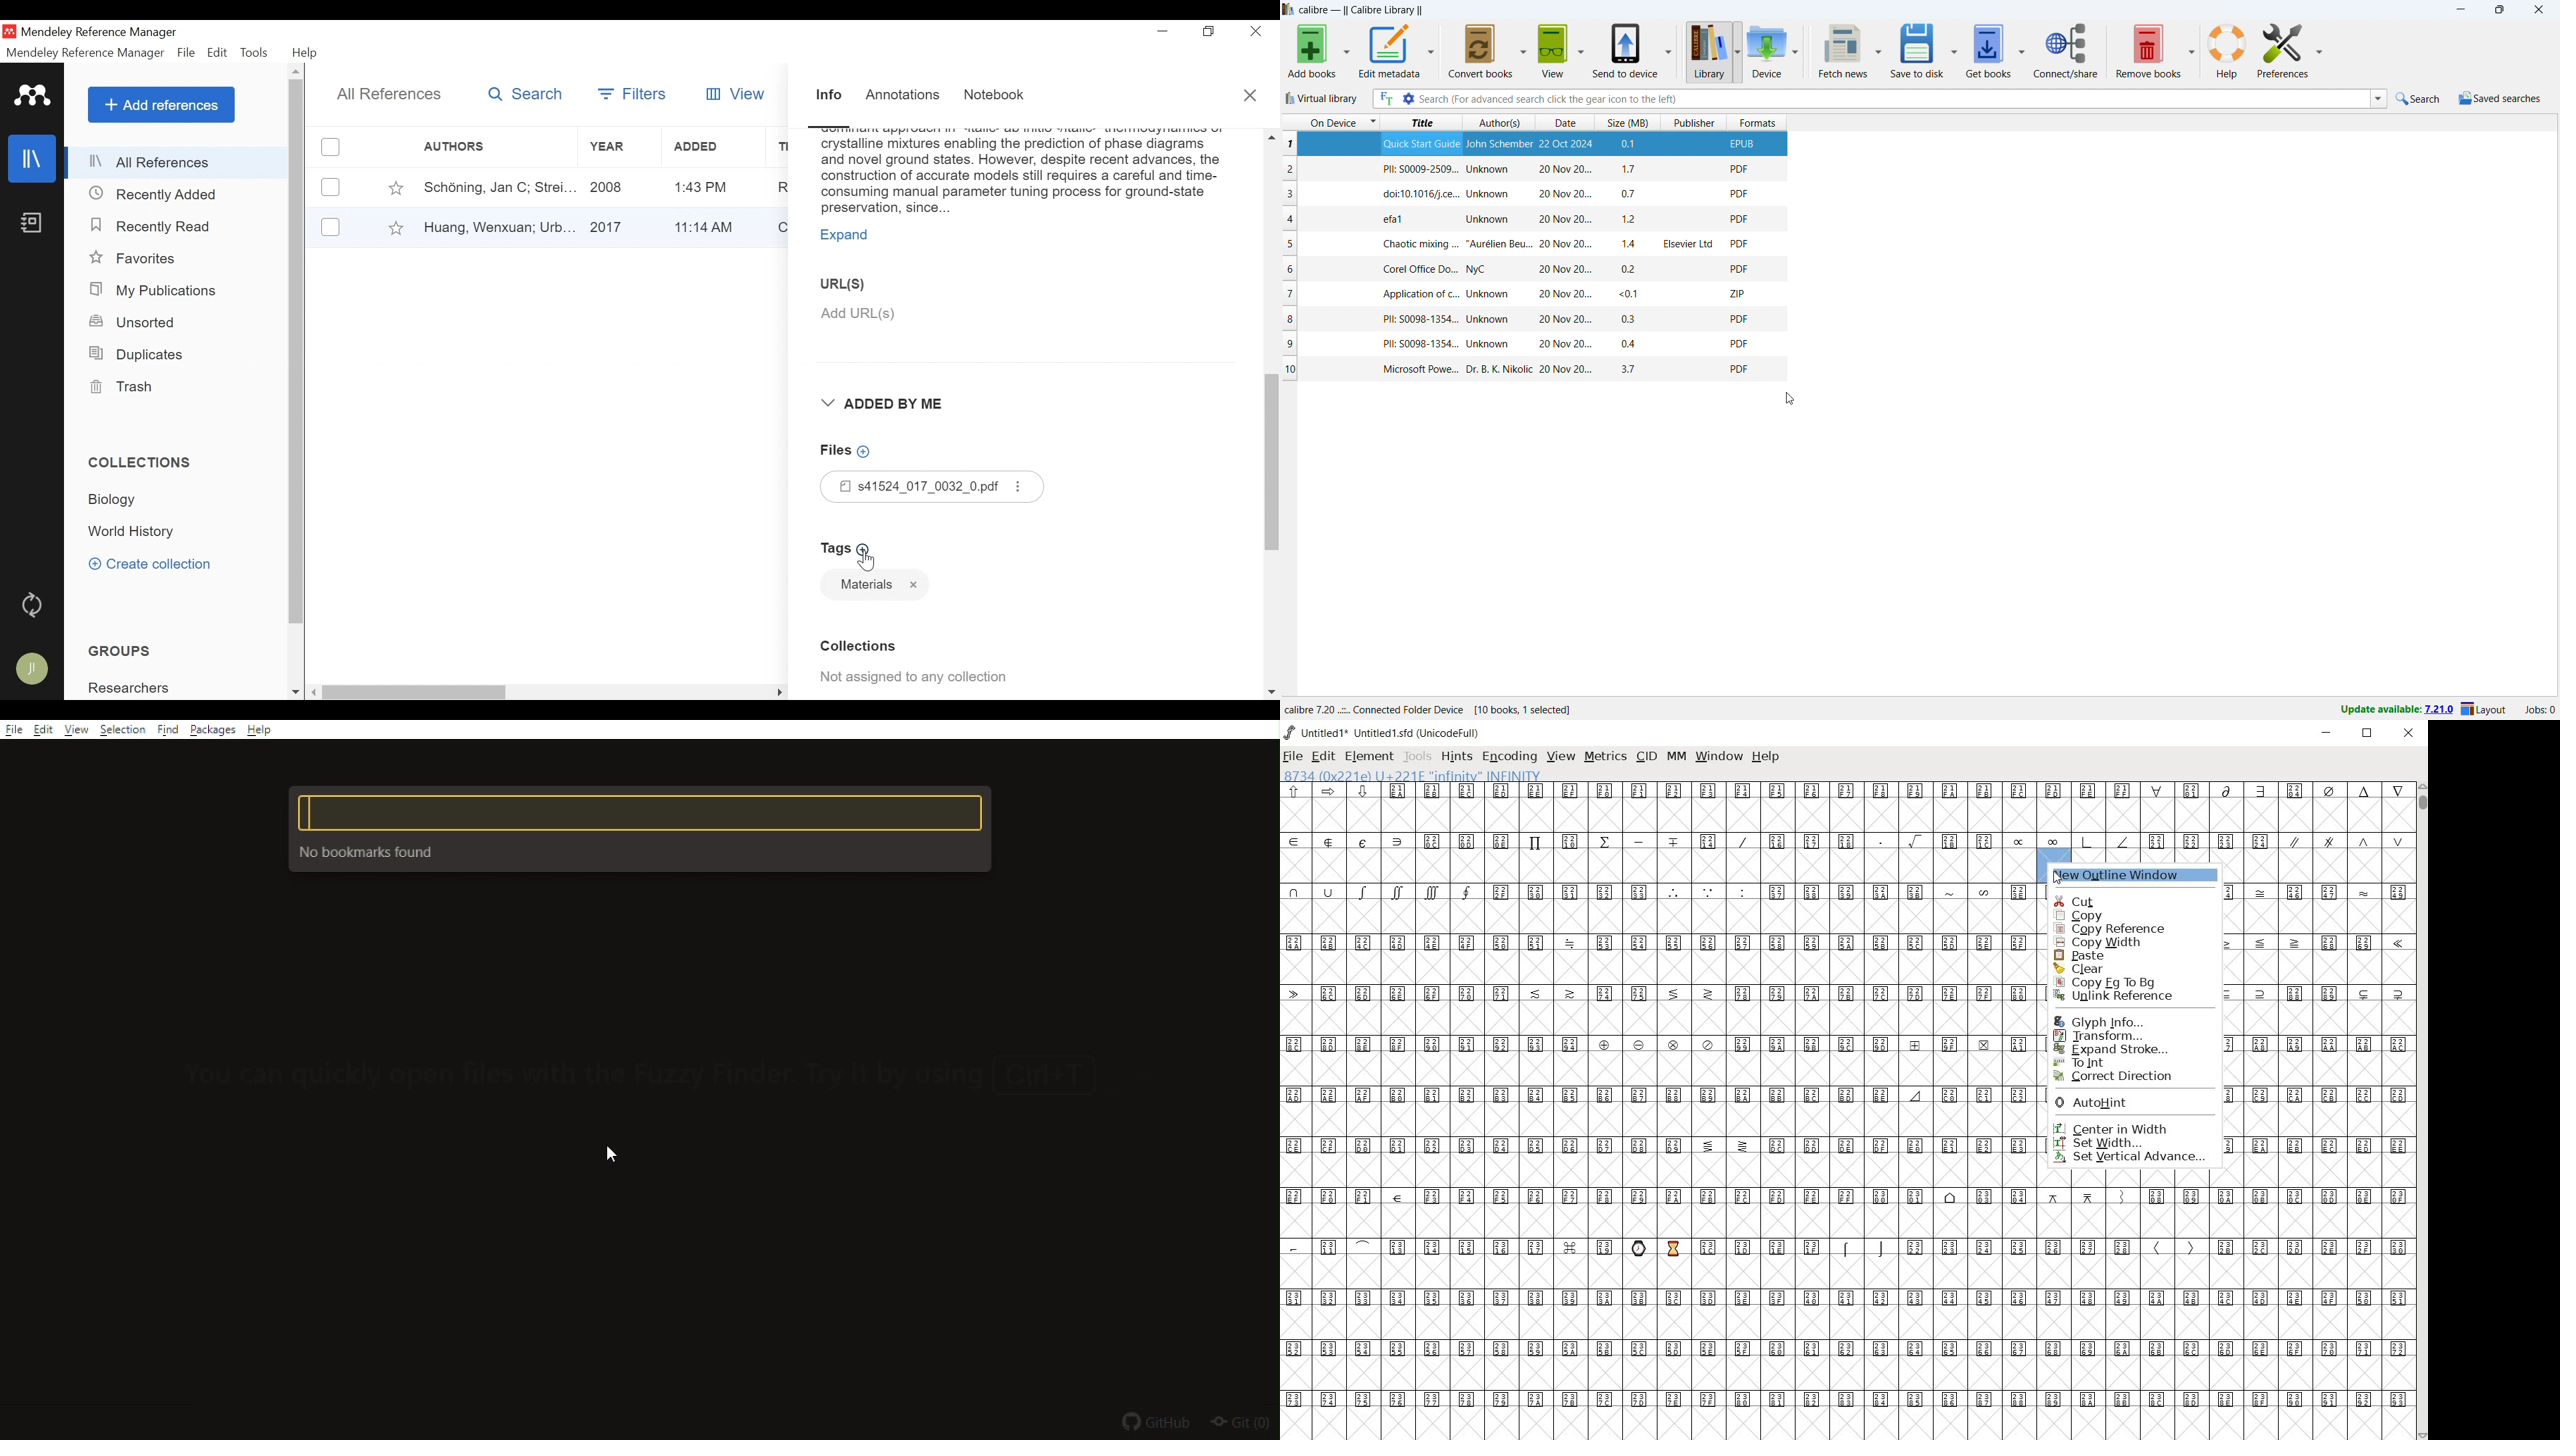 This screenshot has width=2576, height=1456. Describe the element at coordinates (737, 92) in the screenshot. I see `View` at that location.